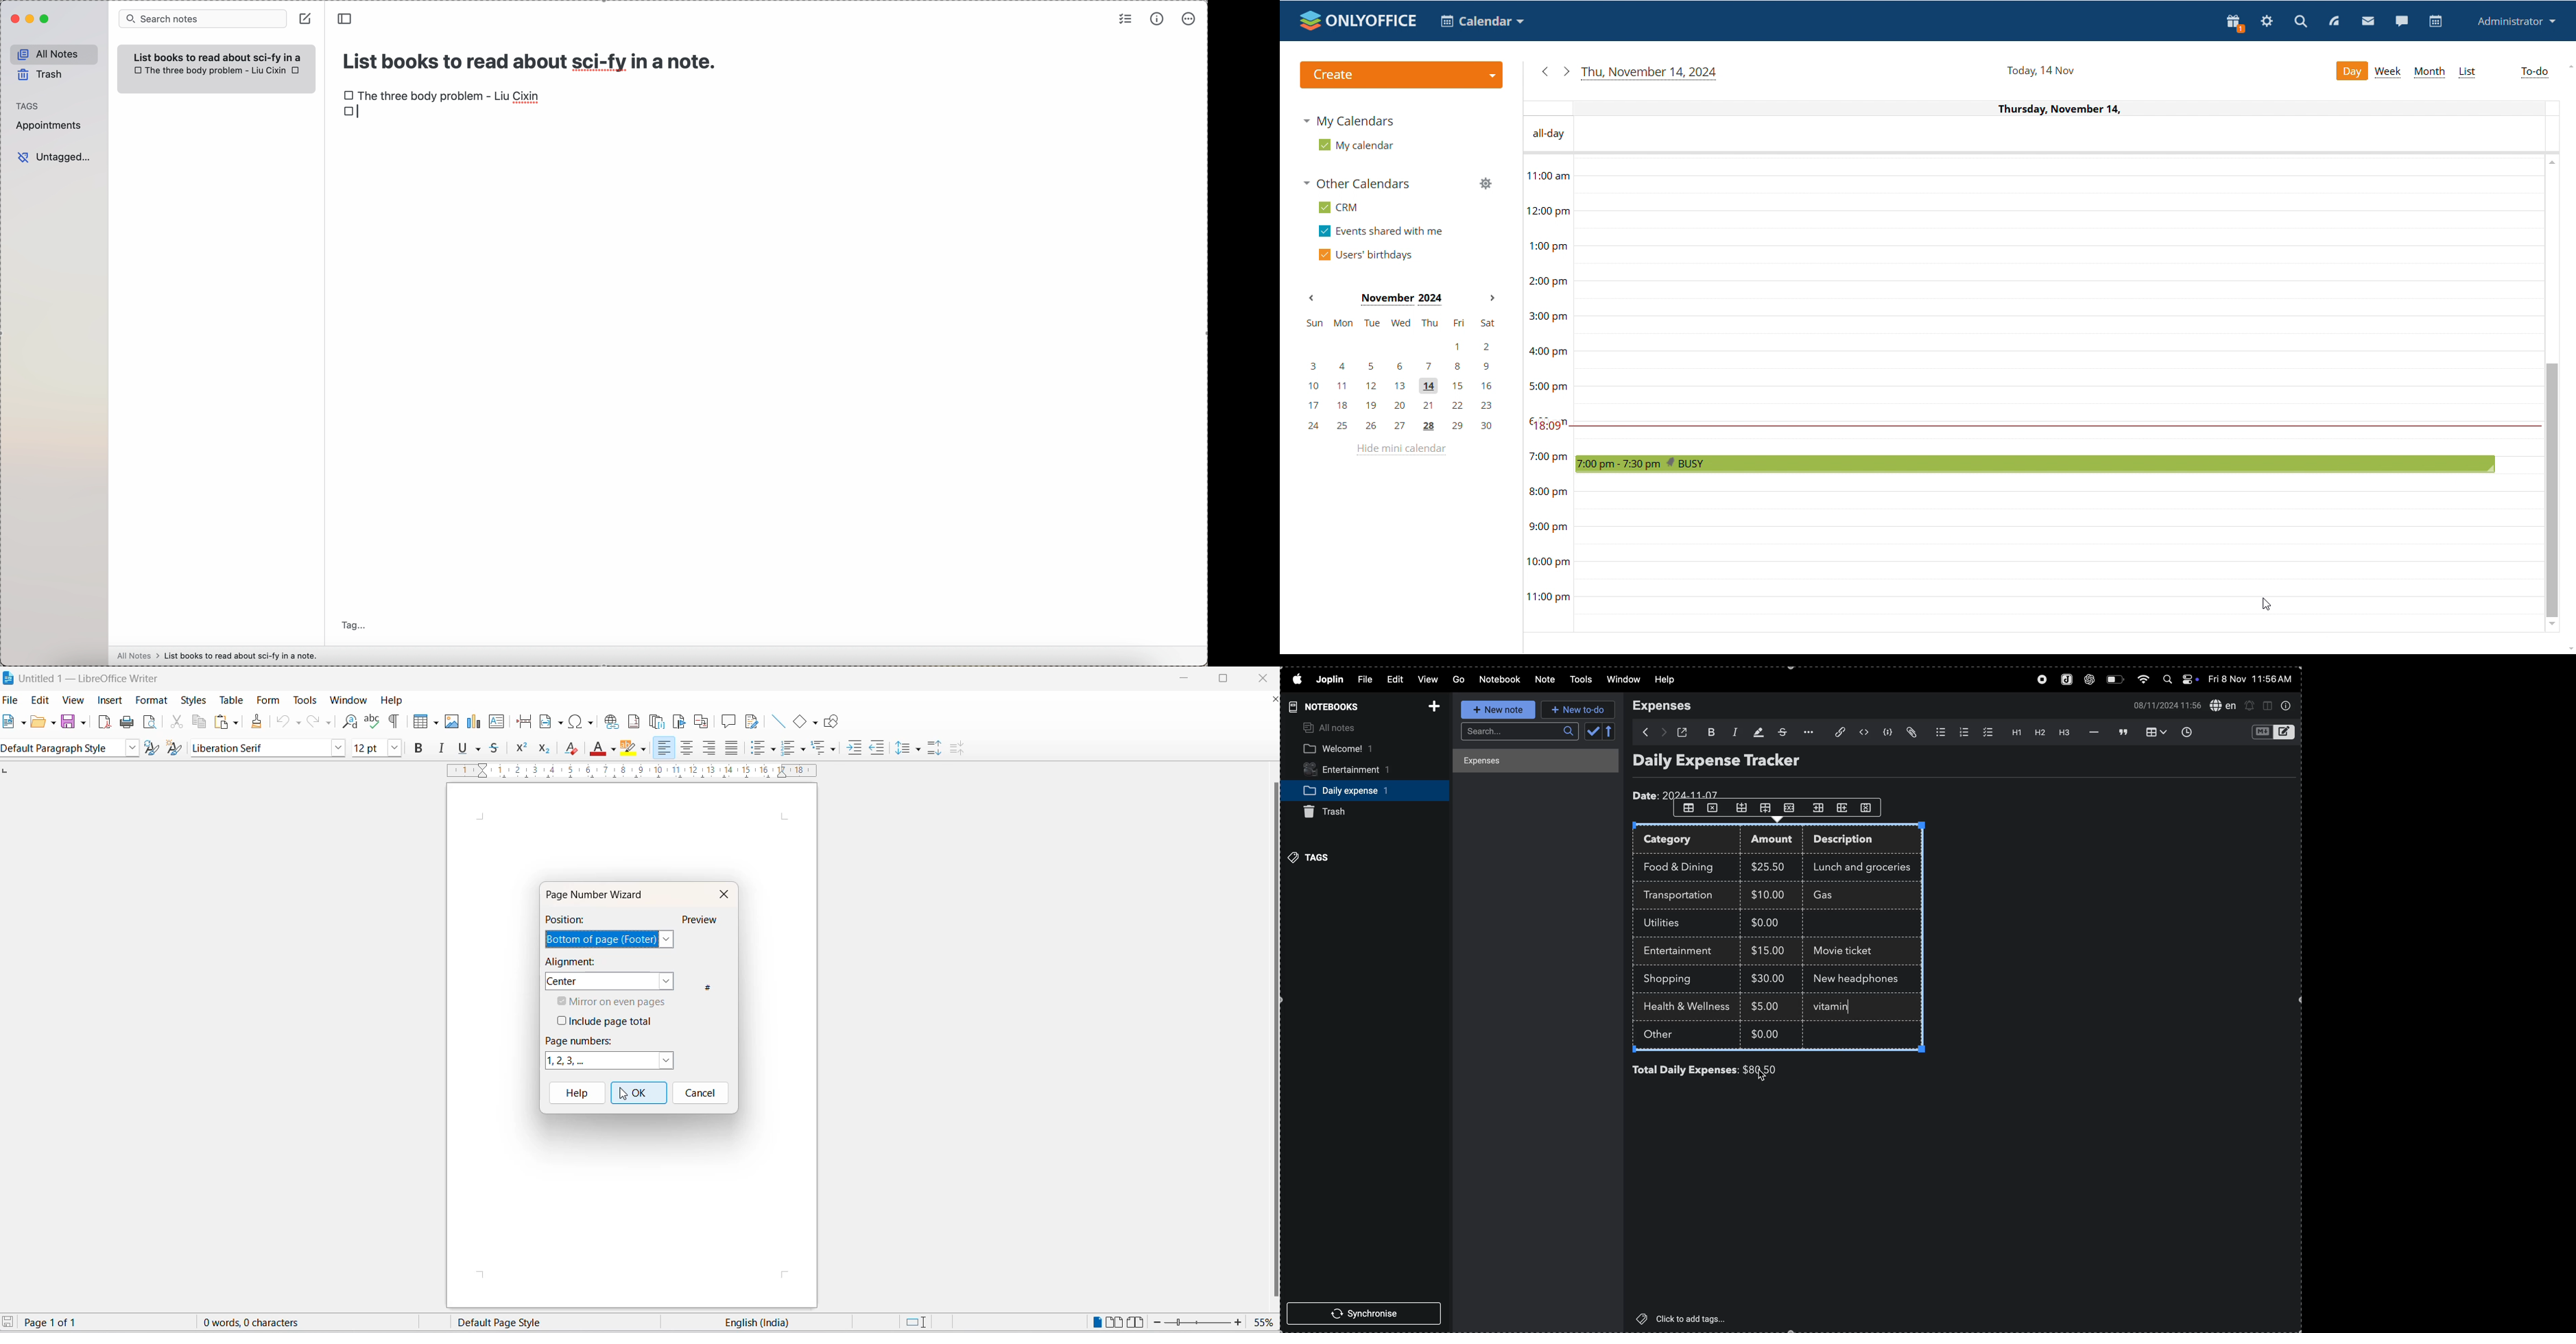  Describe the element at coordinates (1771, 924) in the screenshot. I see `$0.00` at that location.